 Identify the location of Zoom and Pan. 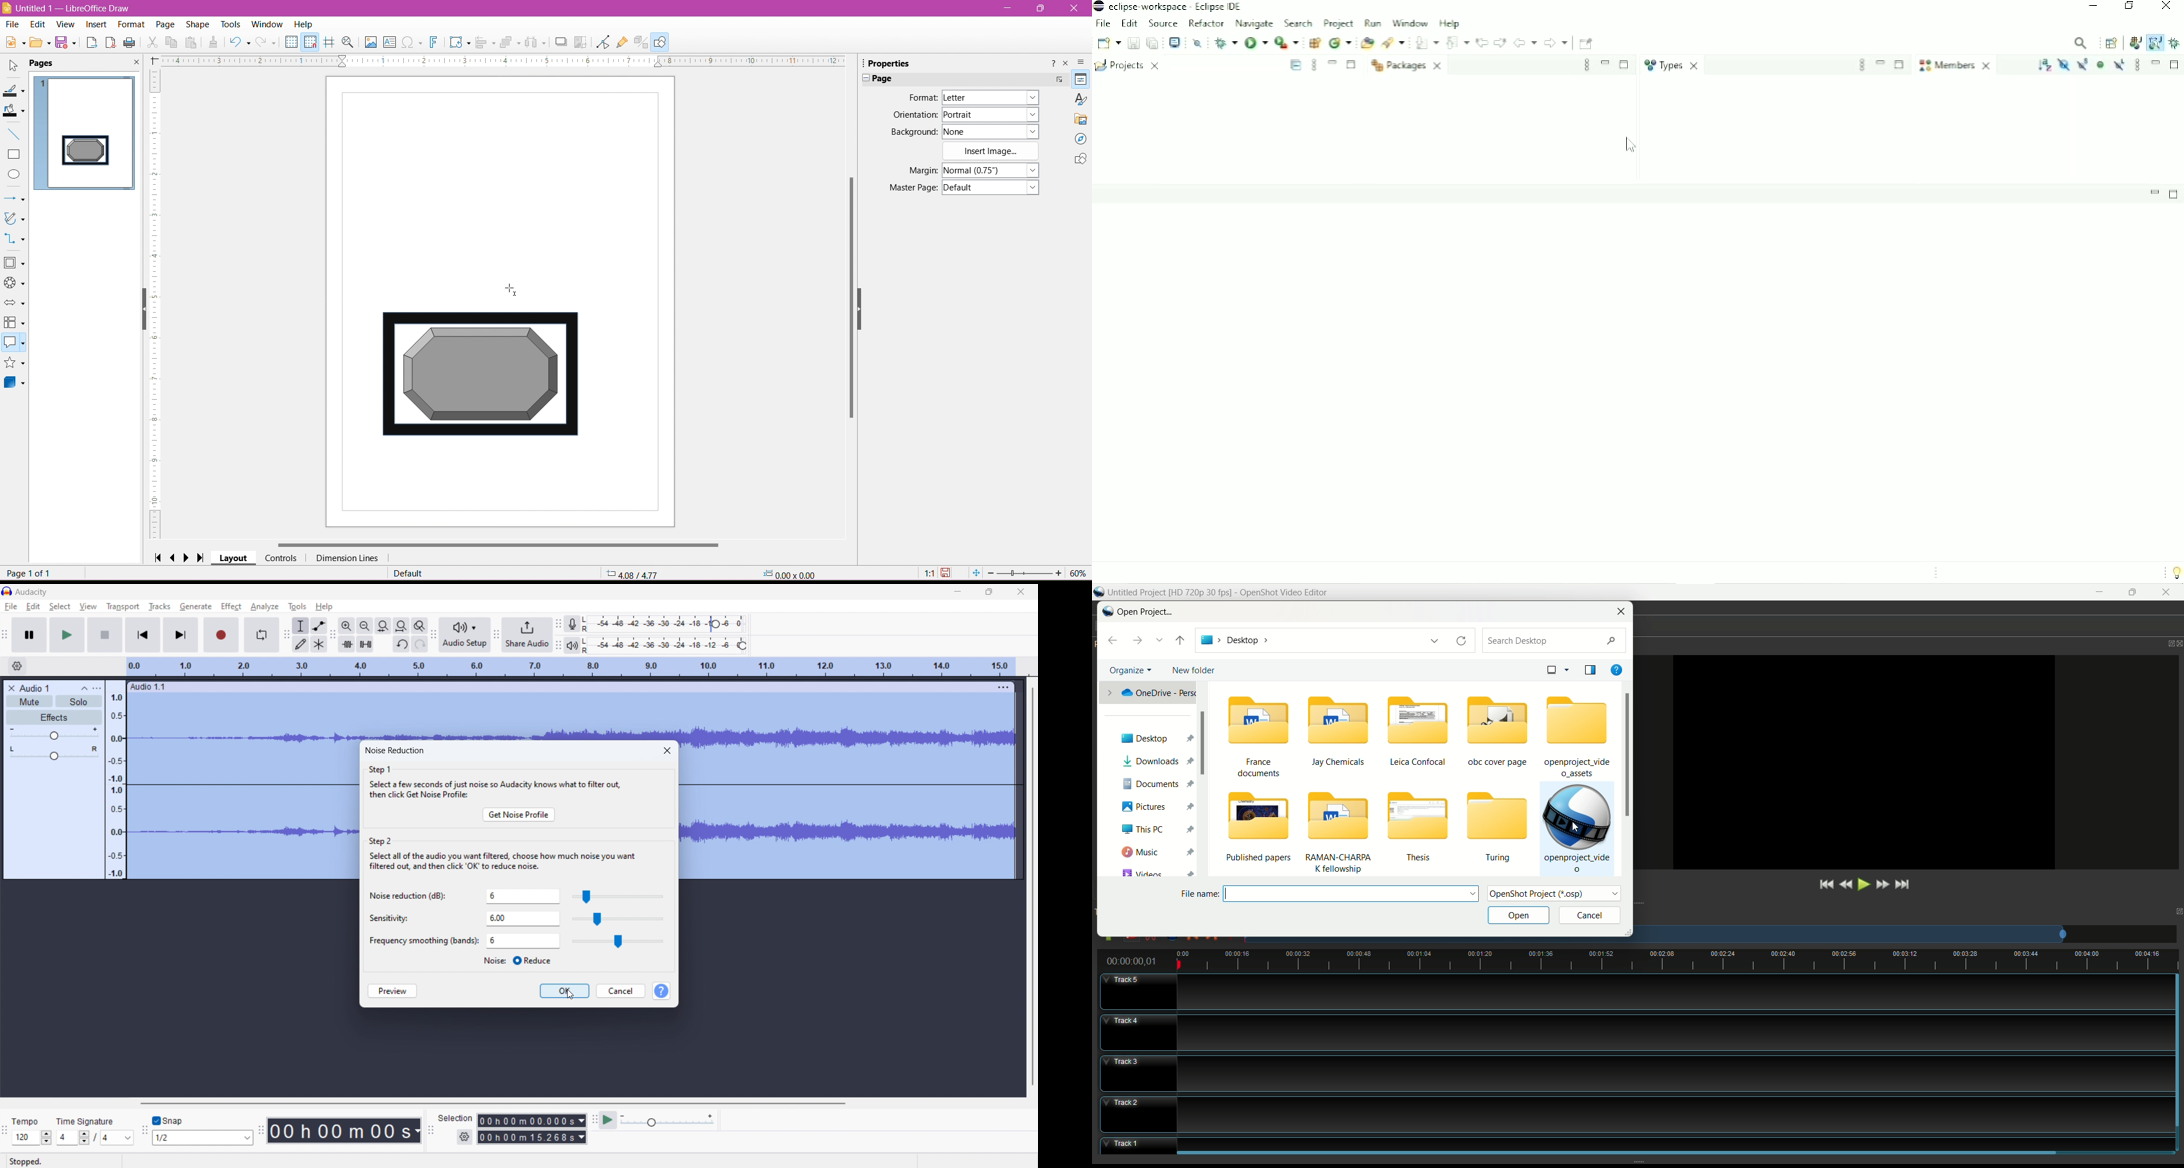
(348, 43).